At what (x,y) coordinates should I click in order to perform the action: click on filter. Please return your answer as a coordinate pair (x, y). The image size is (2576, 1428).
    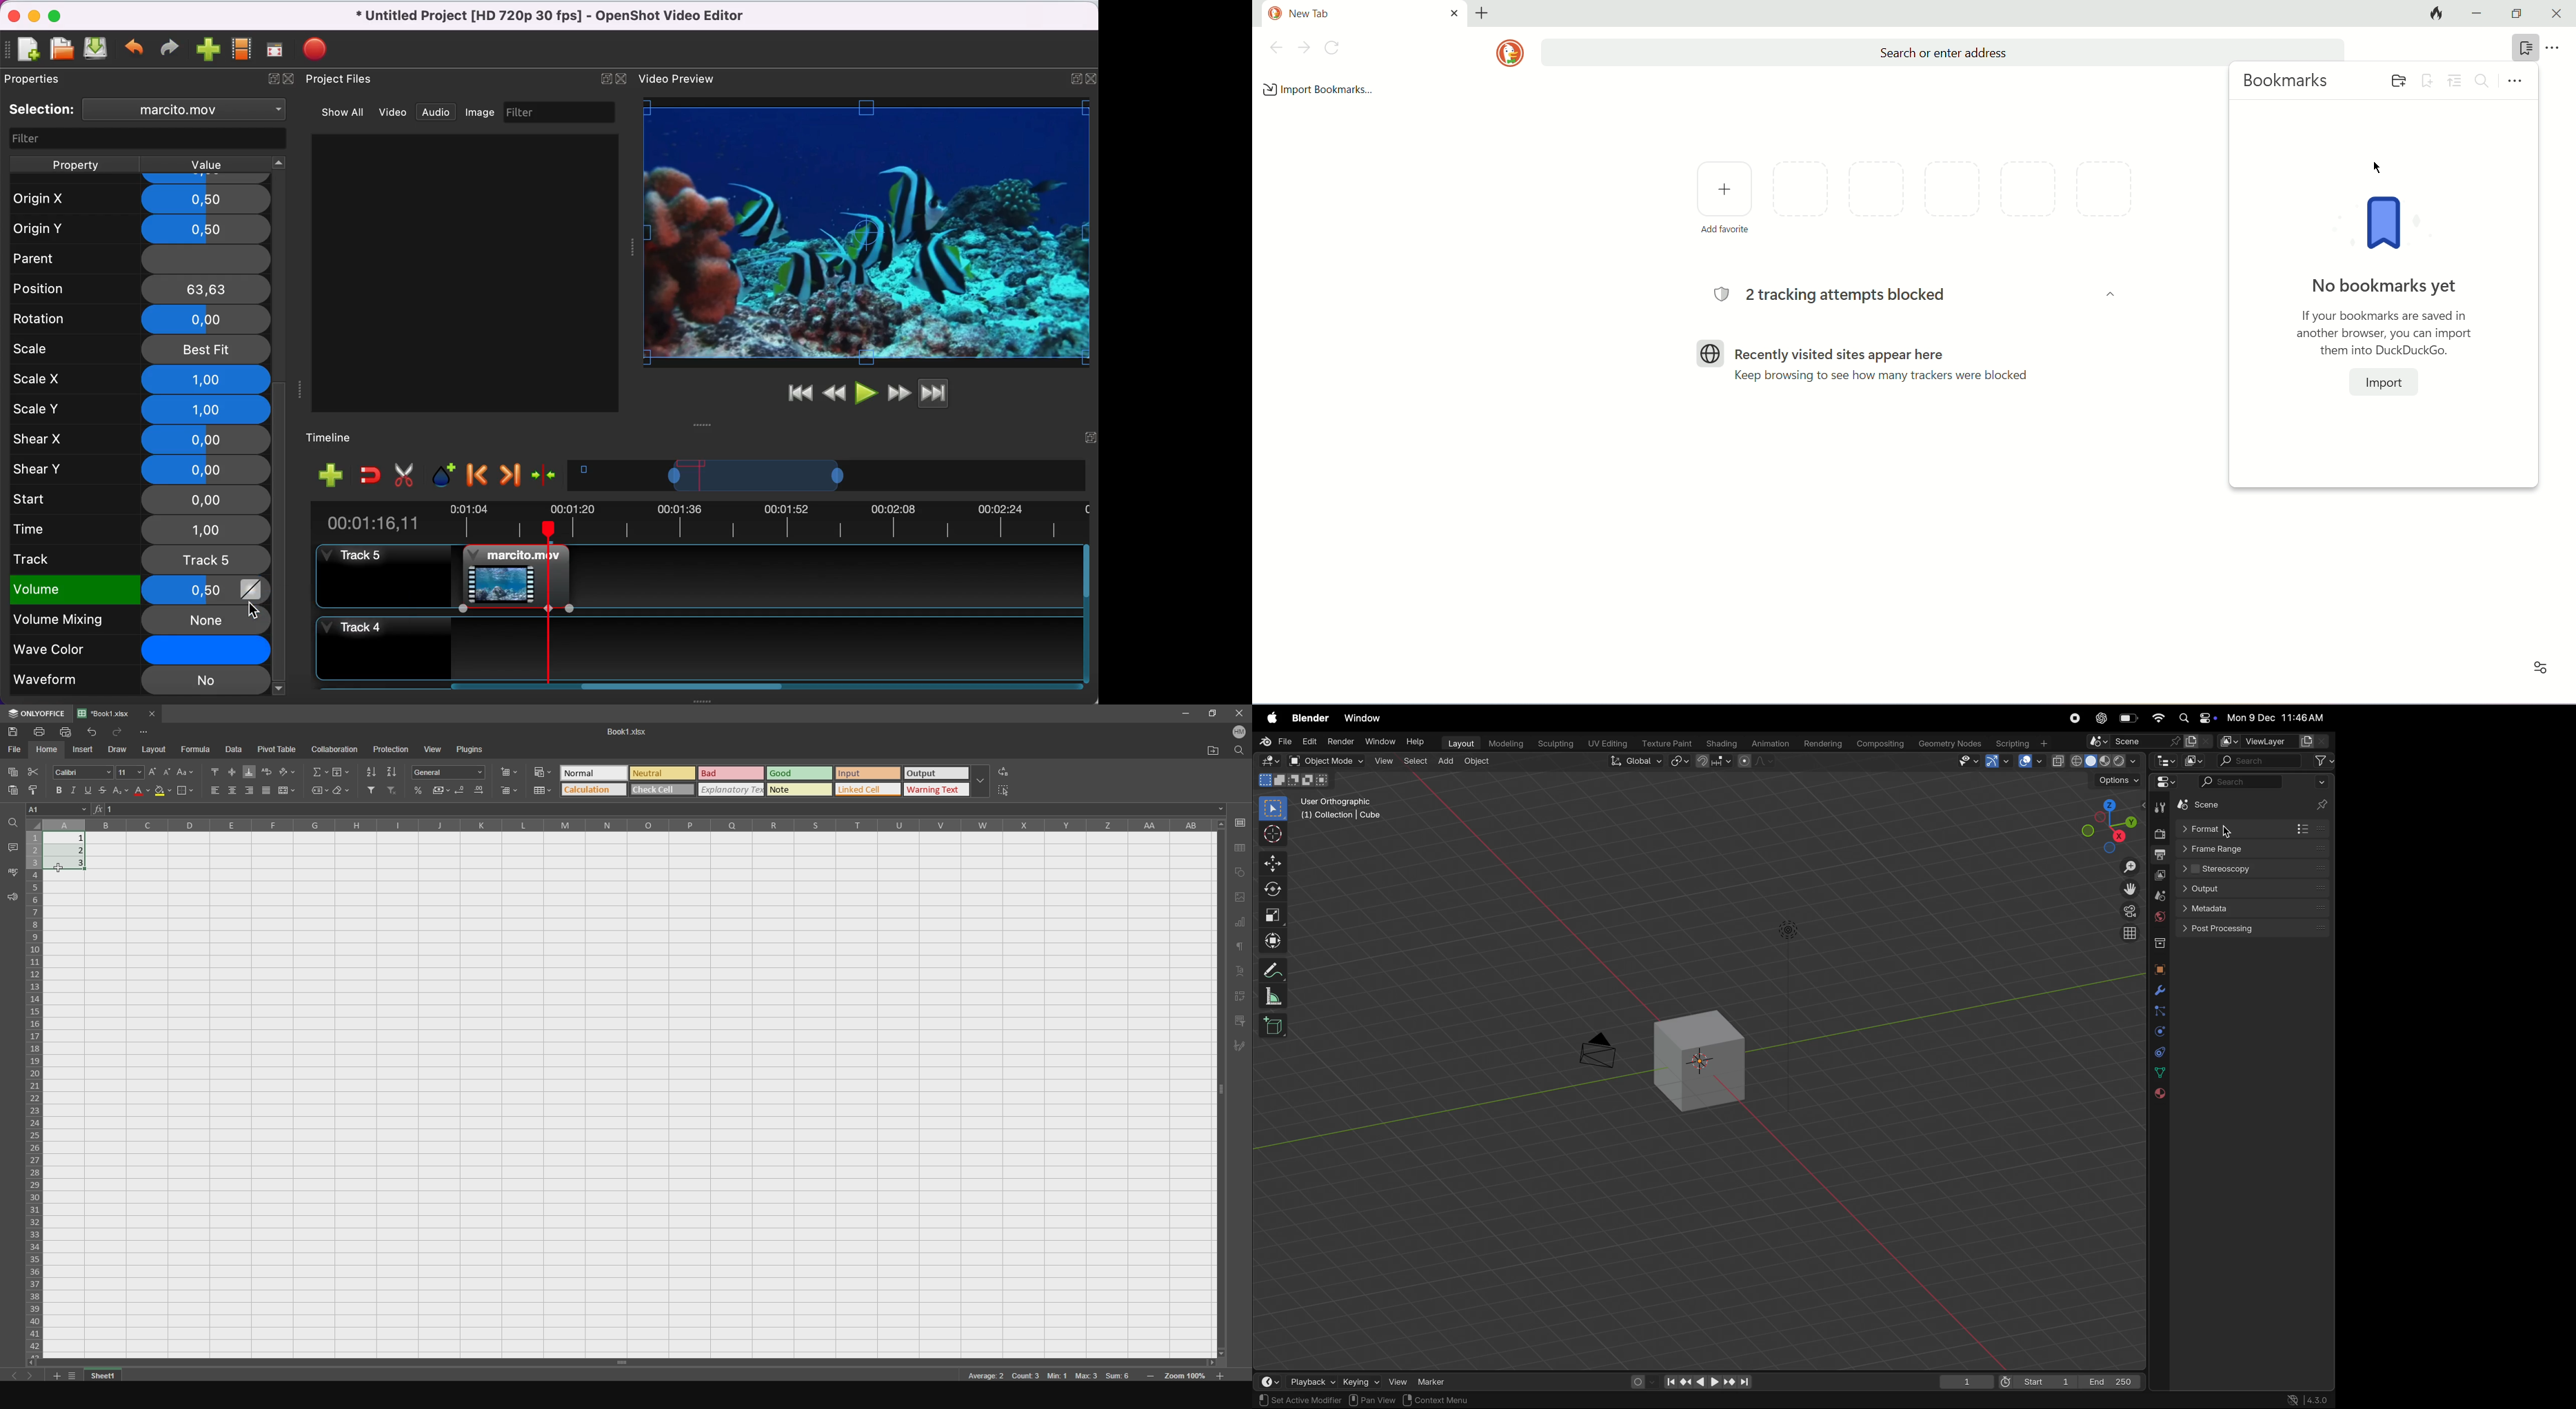
    Looking at the image, I should click on (143, 138).